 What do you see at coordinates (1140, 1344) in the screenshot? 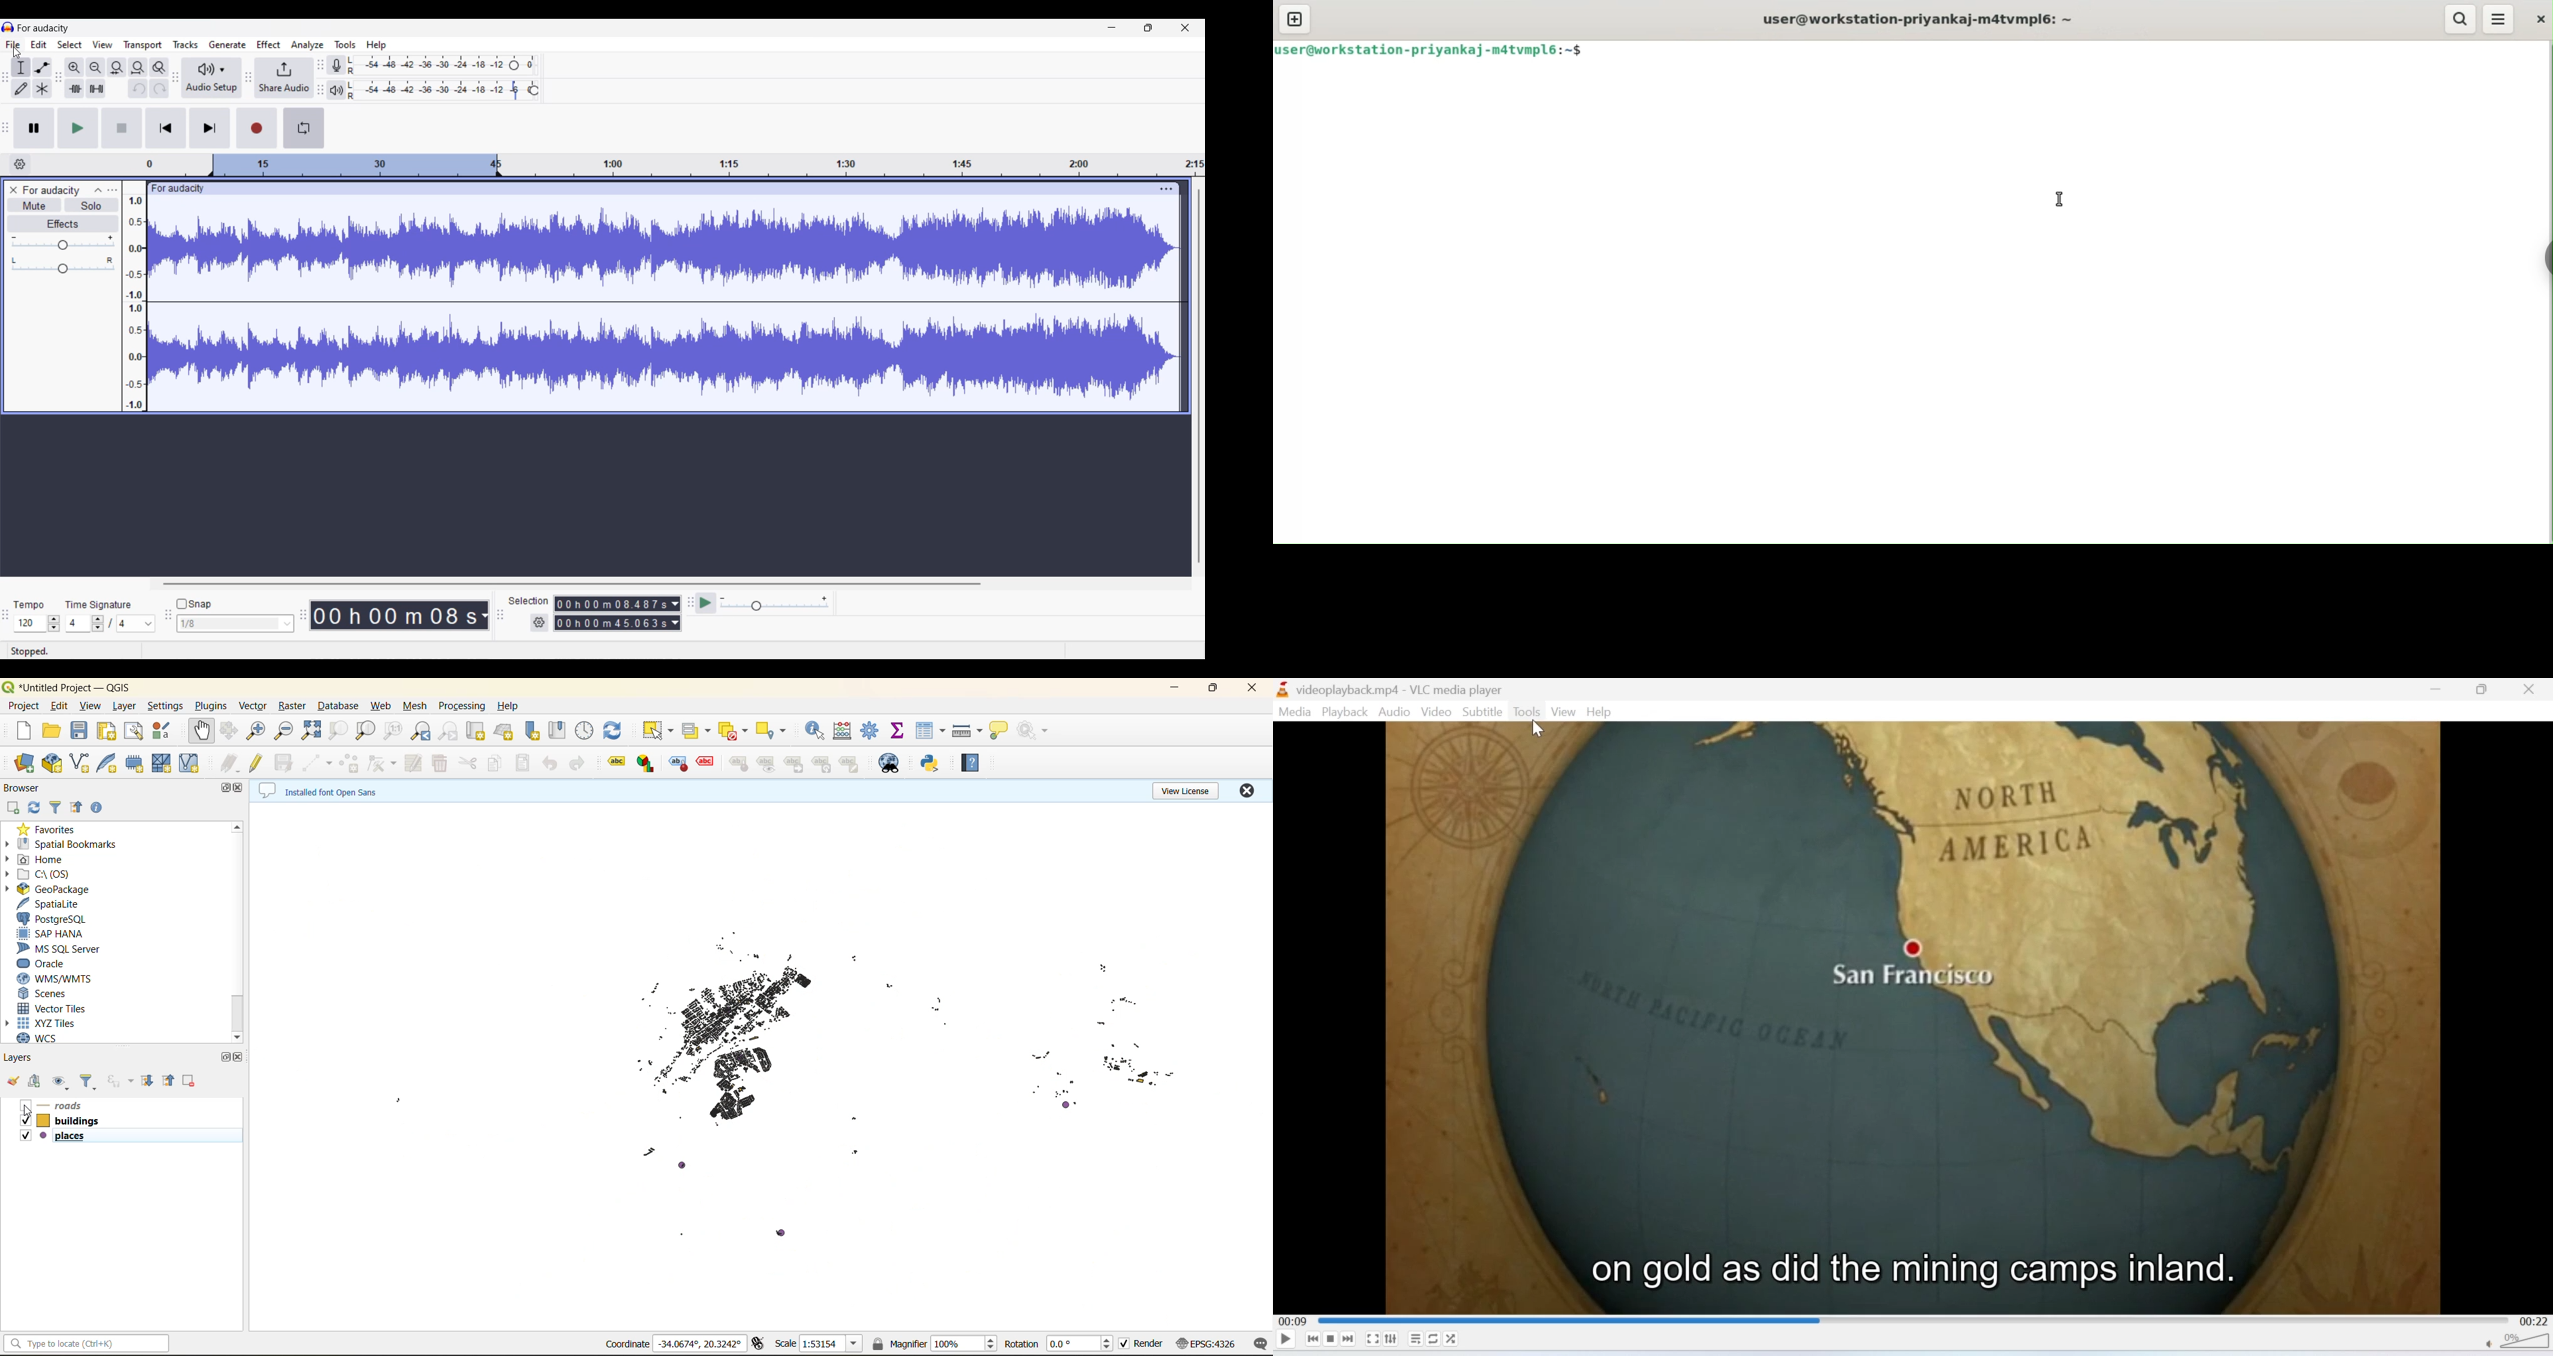
I see `render` at bounding box center [1140, 1344].